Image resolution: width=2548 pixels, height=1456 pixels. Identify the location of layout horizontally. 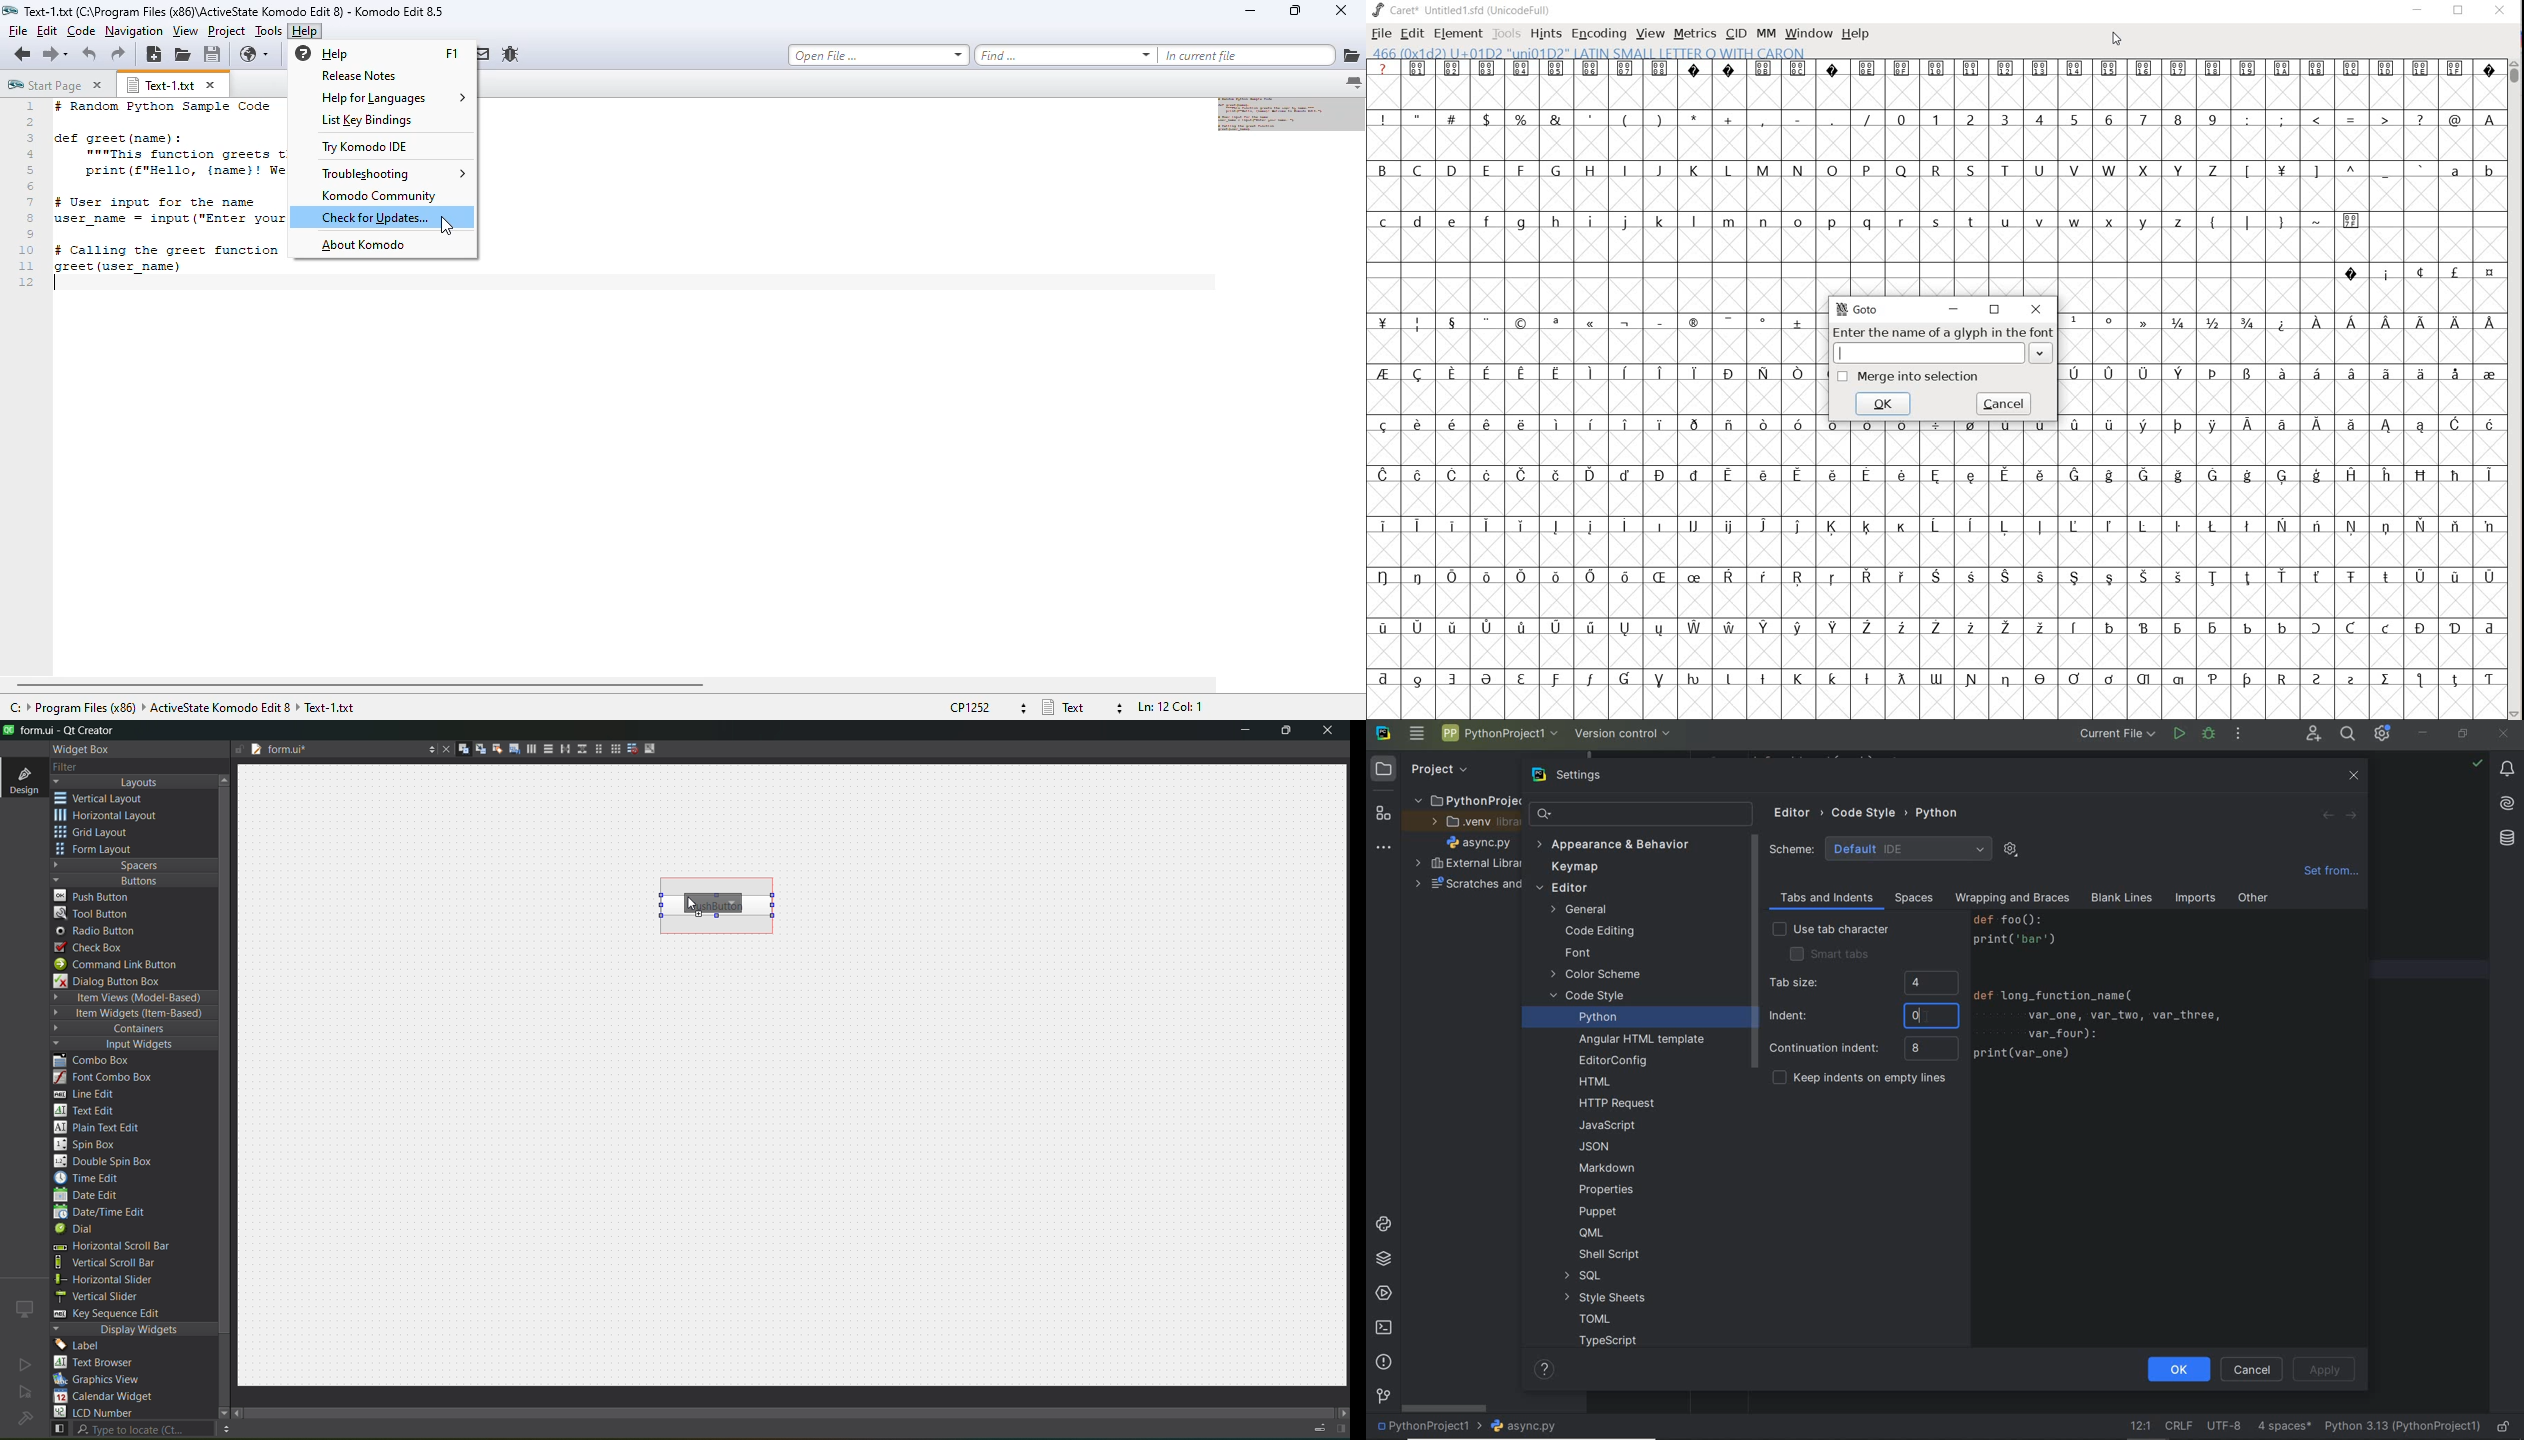
(527, 751).